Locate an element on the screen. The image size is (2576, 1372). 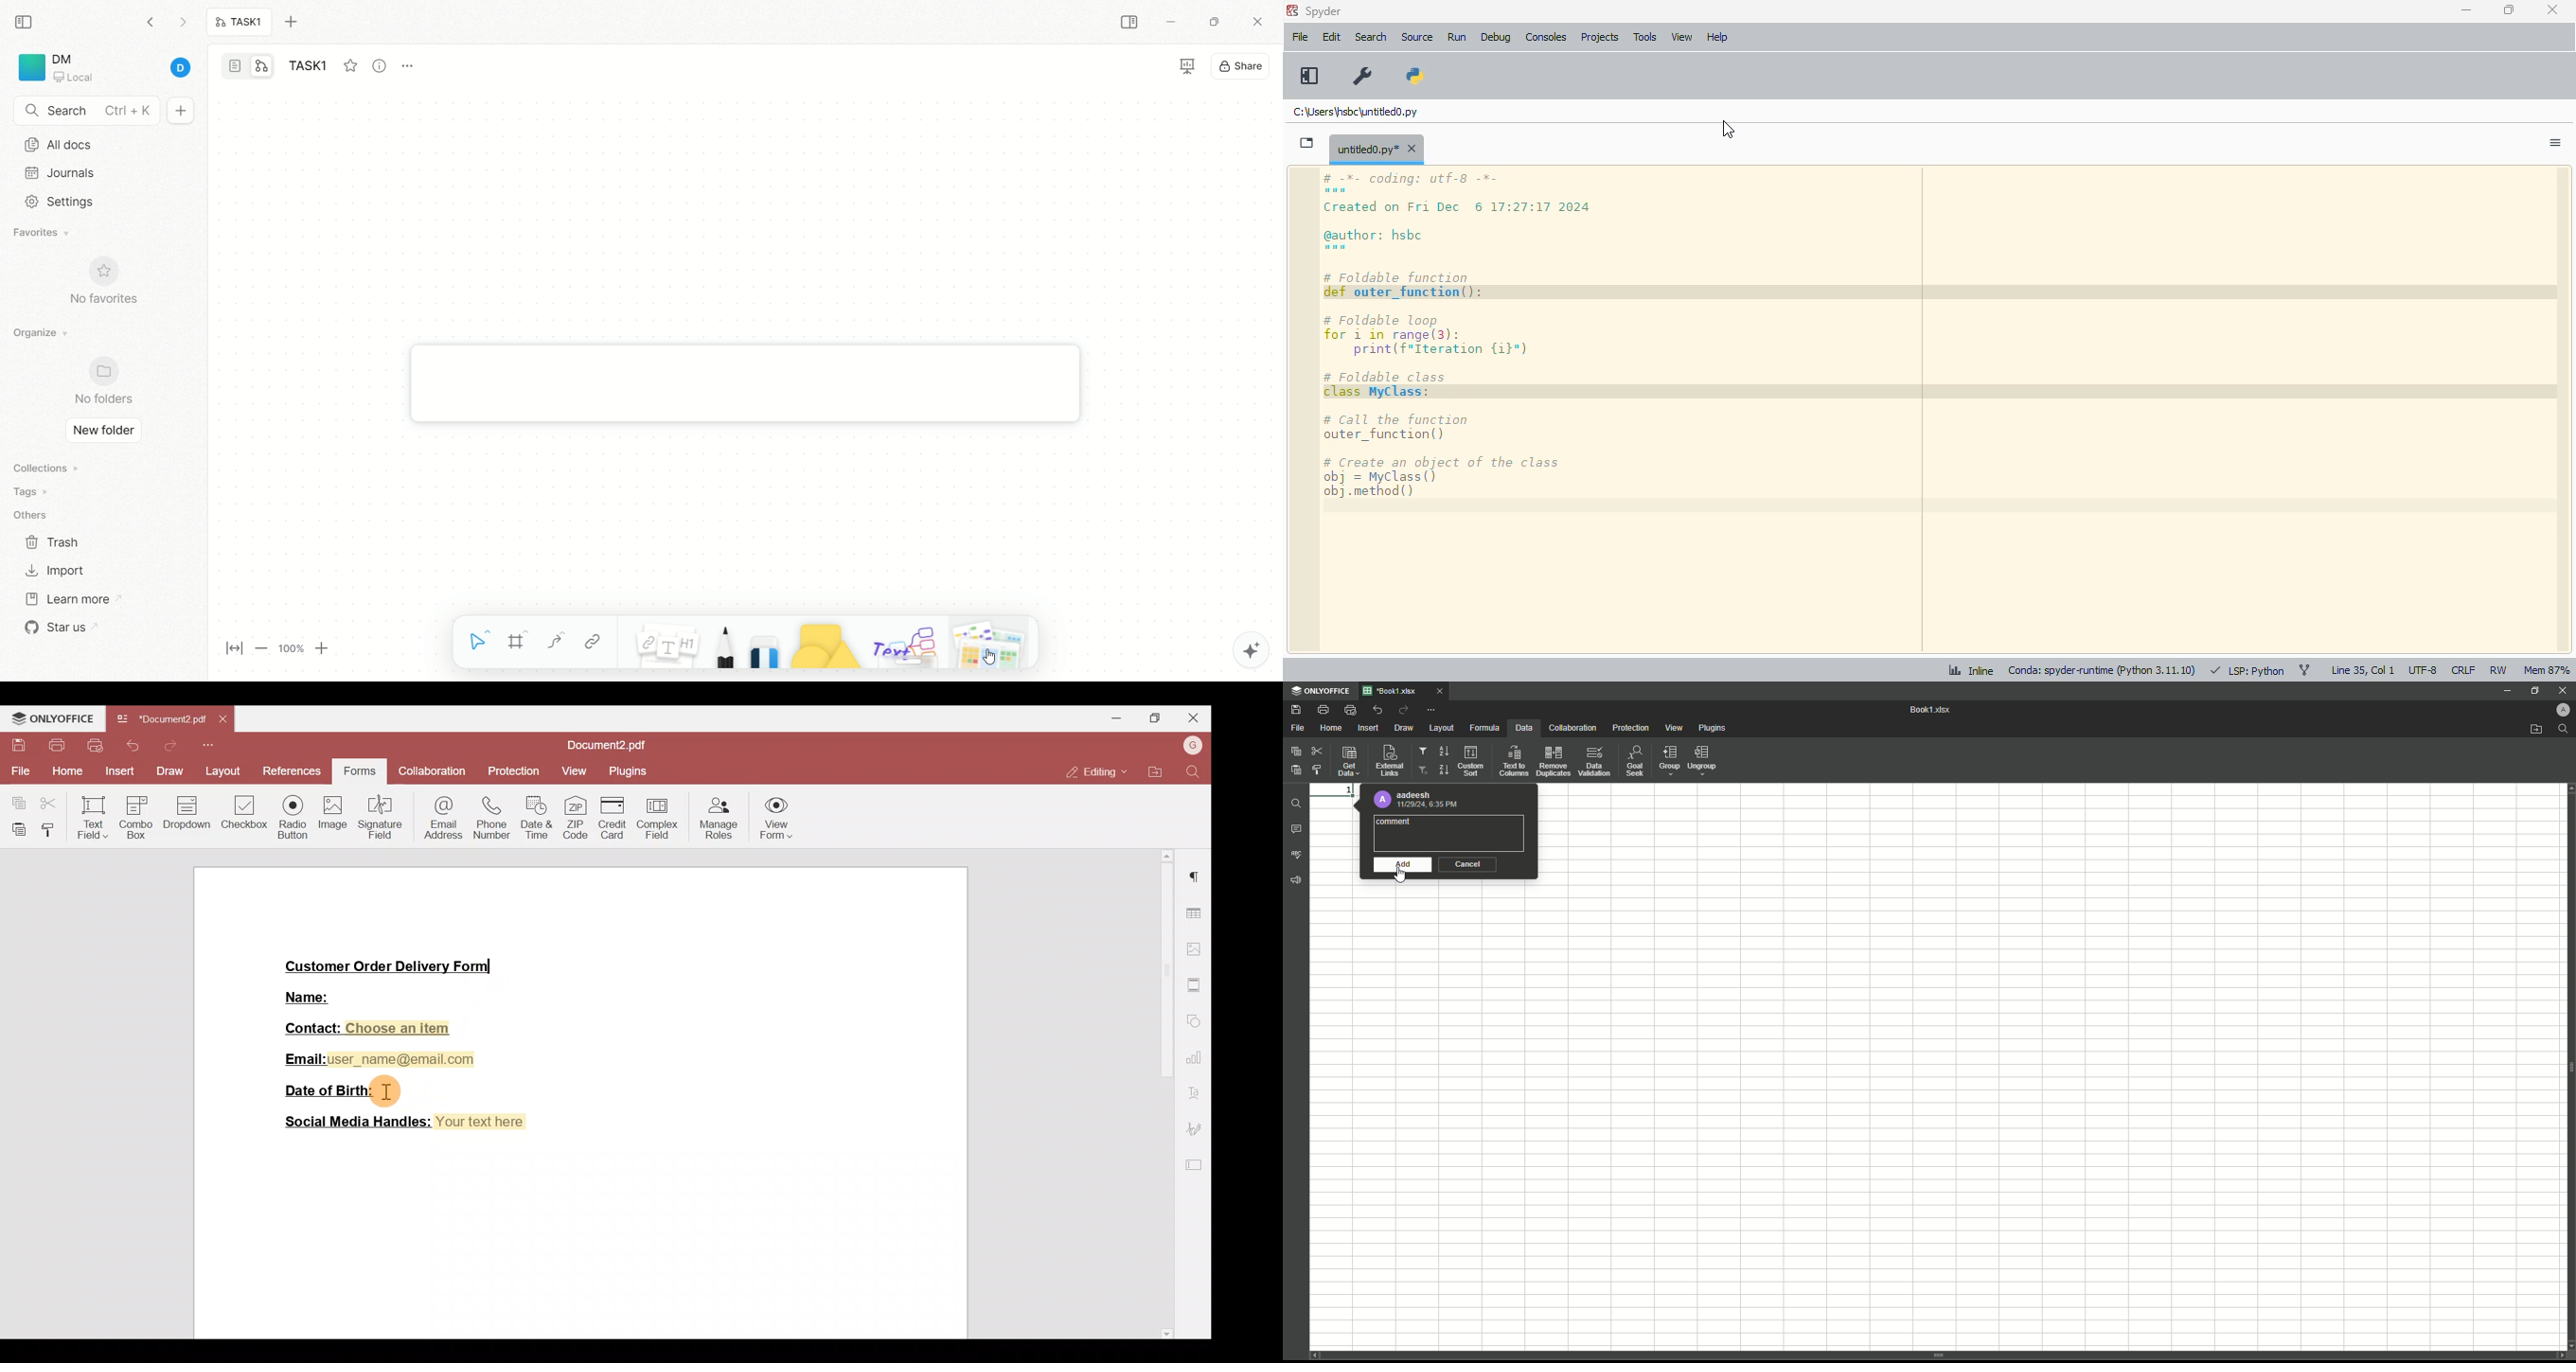
file is located at coordinates (1300, 36).